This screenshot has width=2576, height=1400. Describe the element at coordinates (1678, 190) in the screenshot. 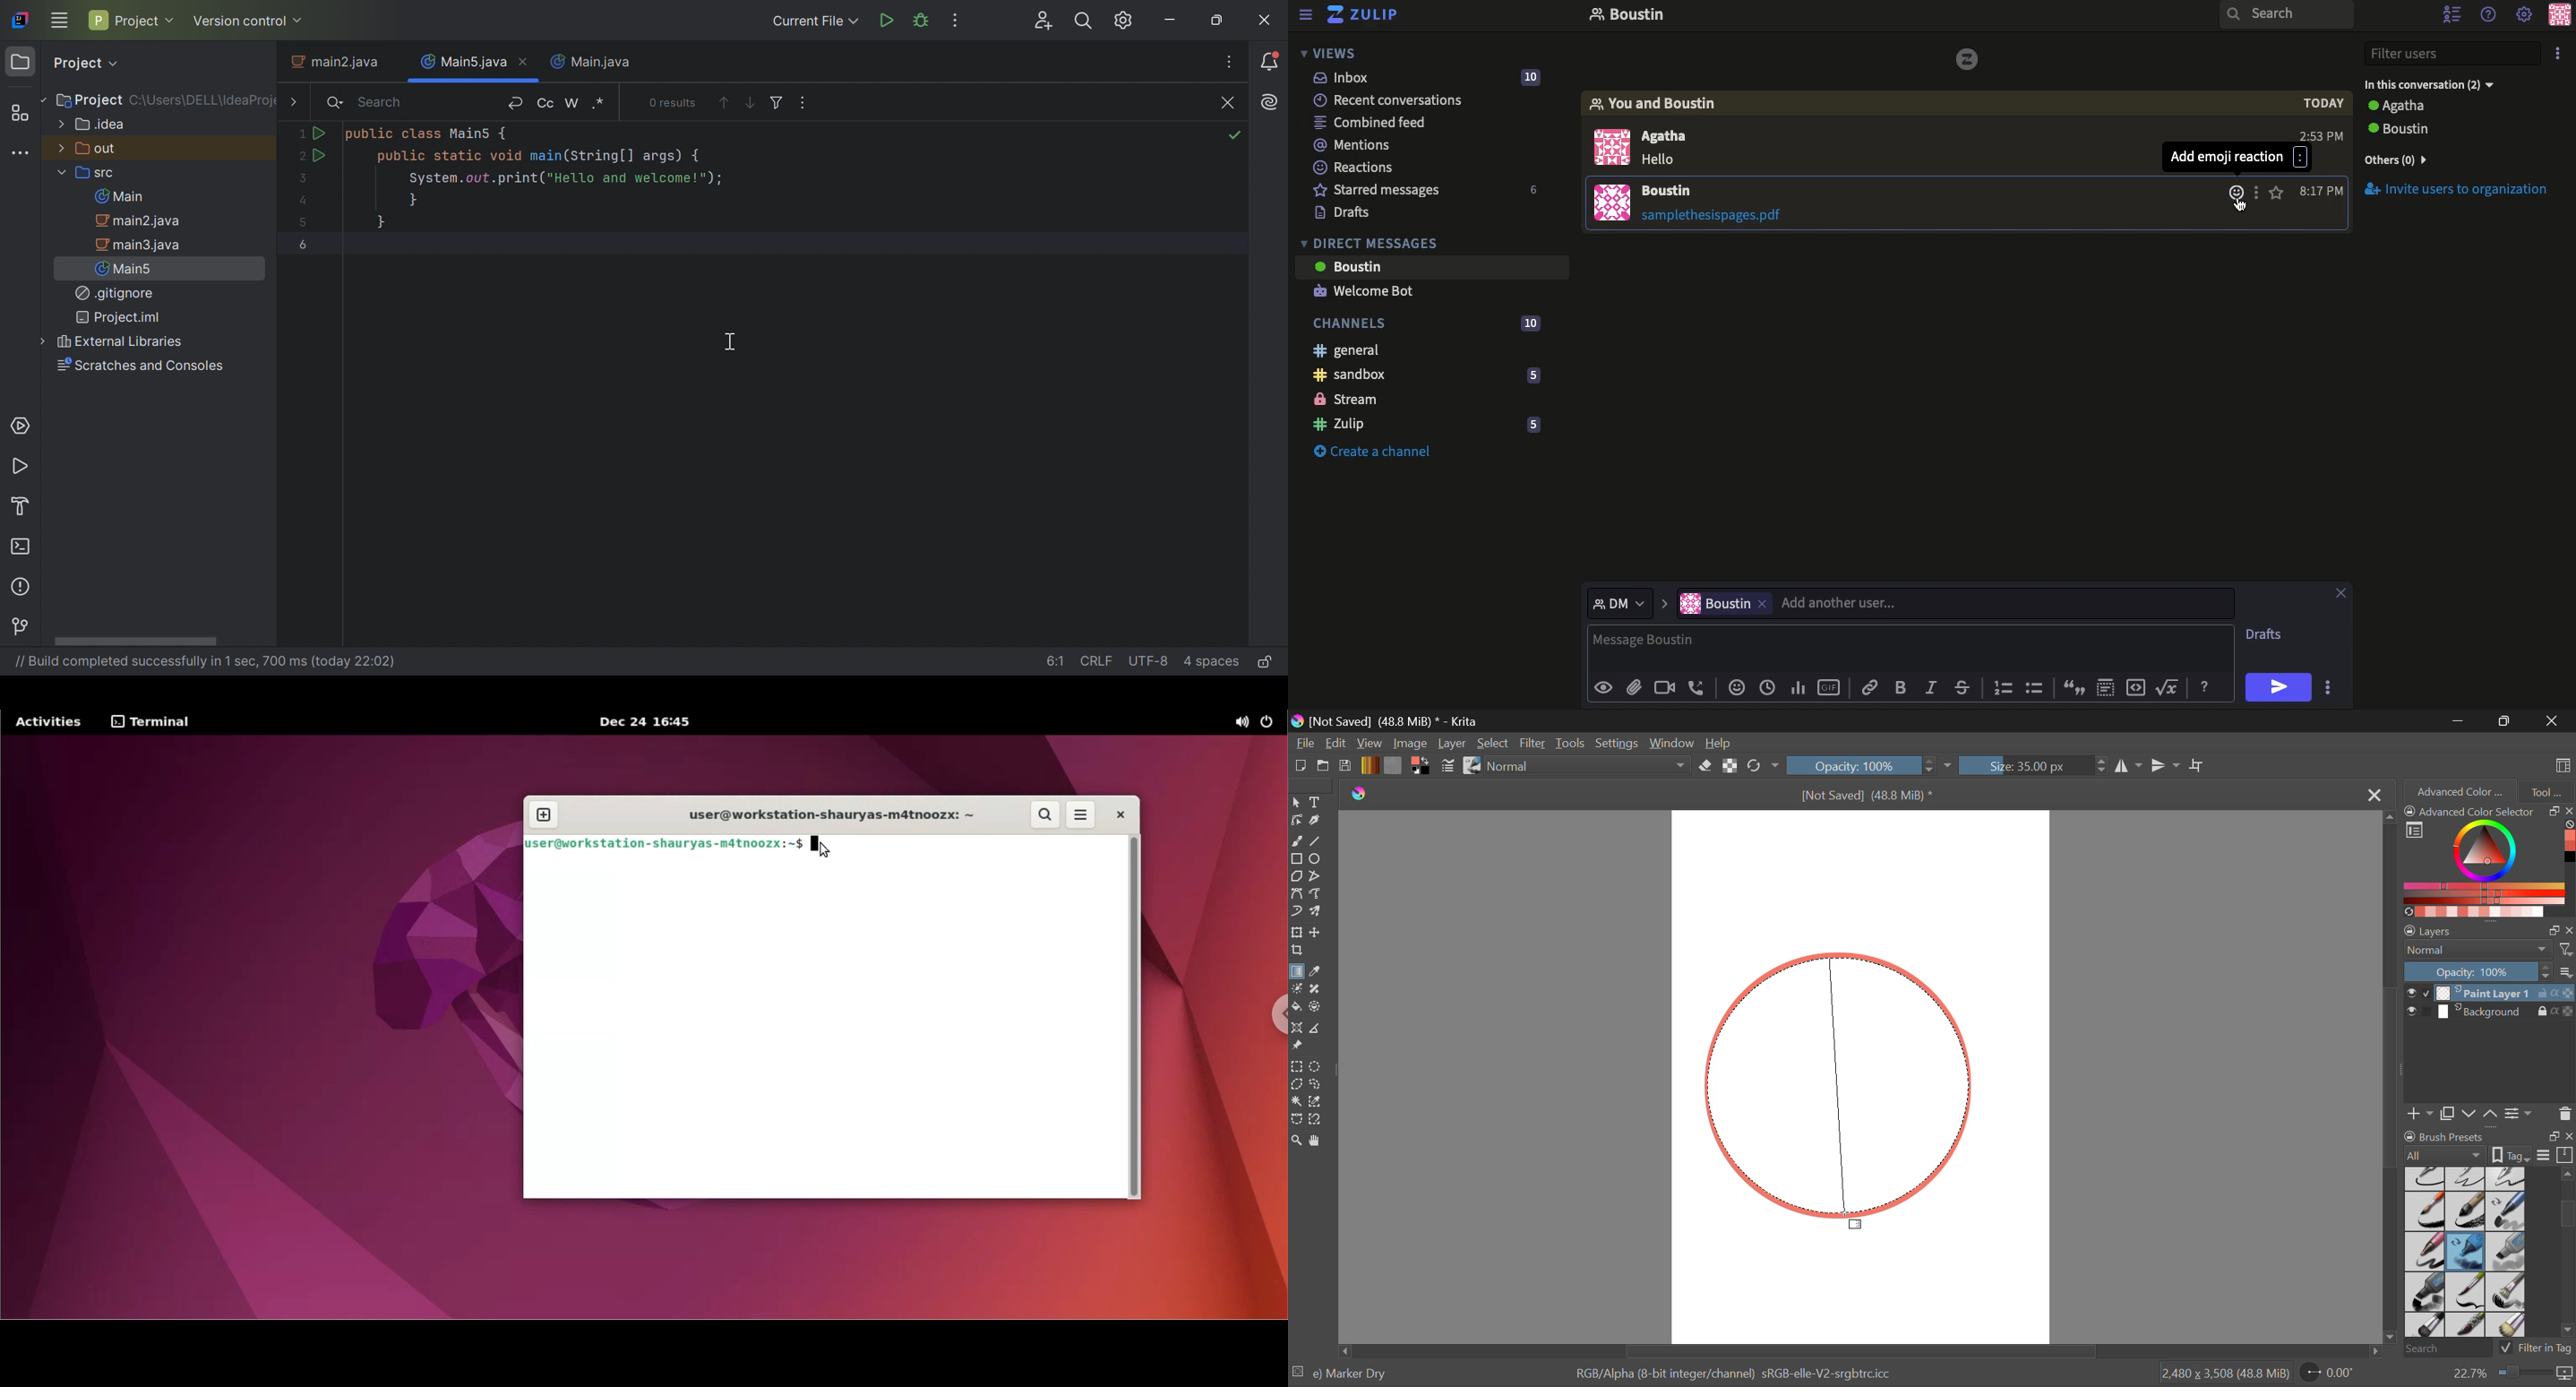

I see `User` at that location.